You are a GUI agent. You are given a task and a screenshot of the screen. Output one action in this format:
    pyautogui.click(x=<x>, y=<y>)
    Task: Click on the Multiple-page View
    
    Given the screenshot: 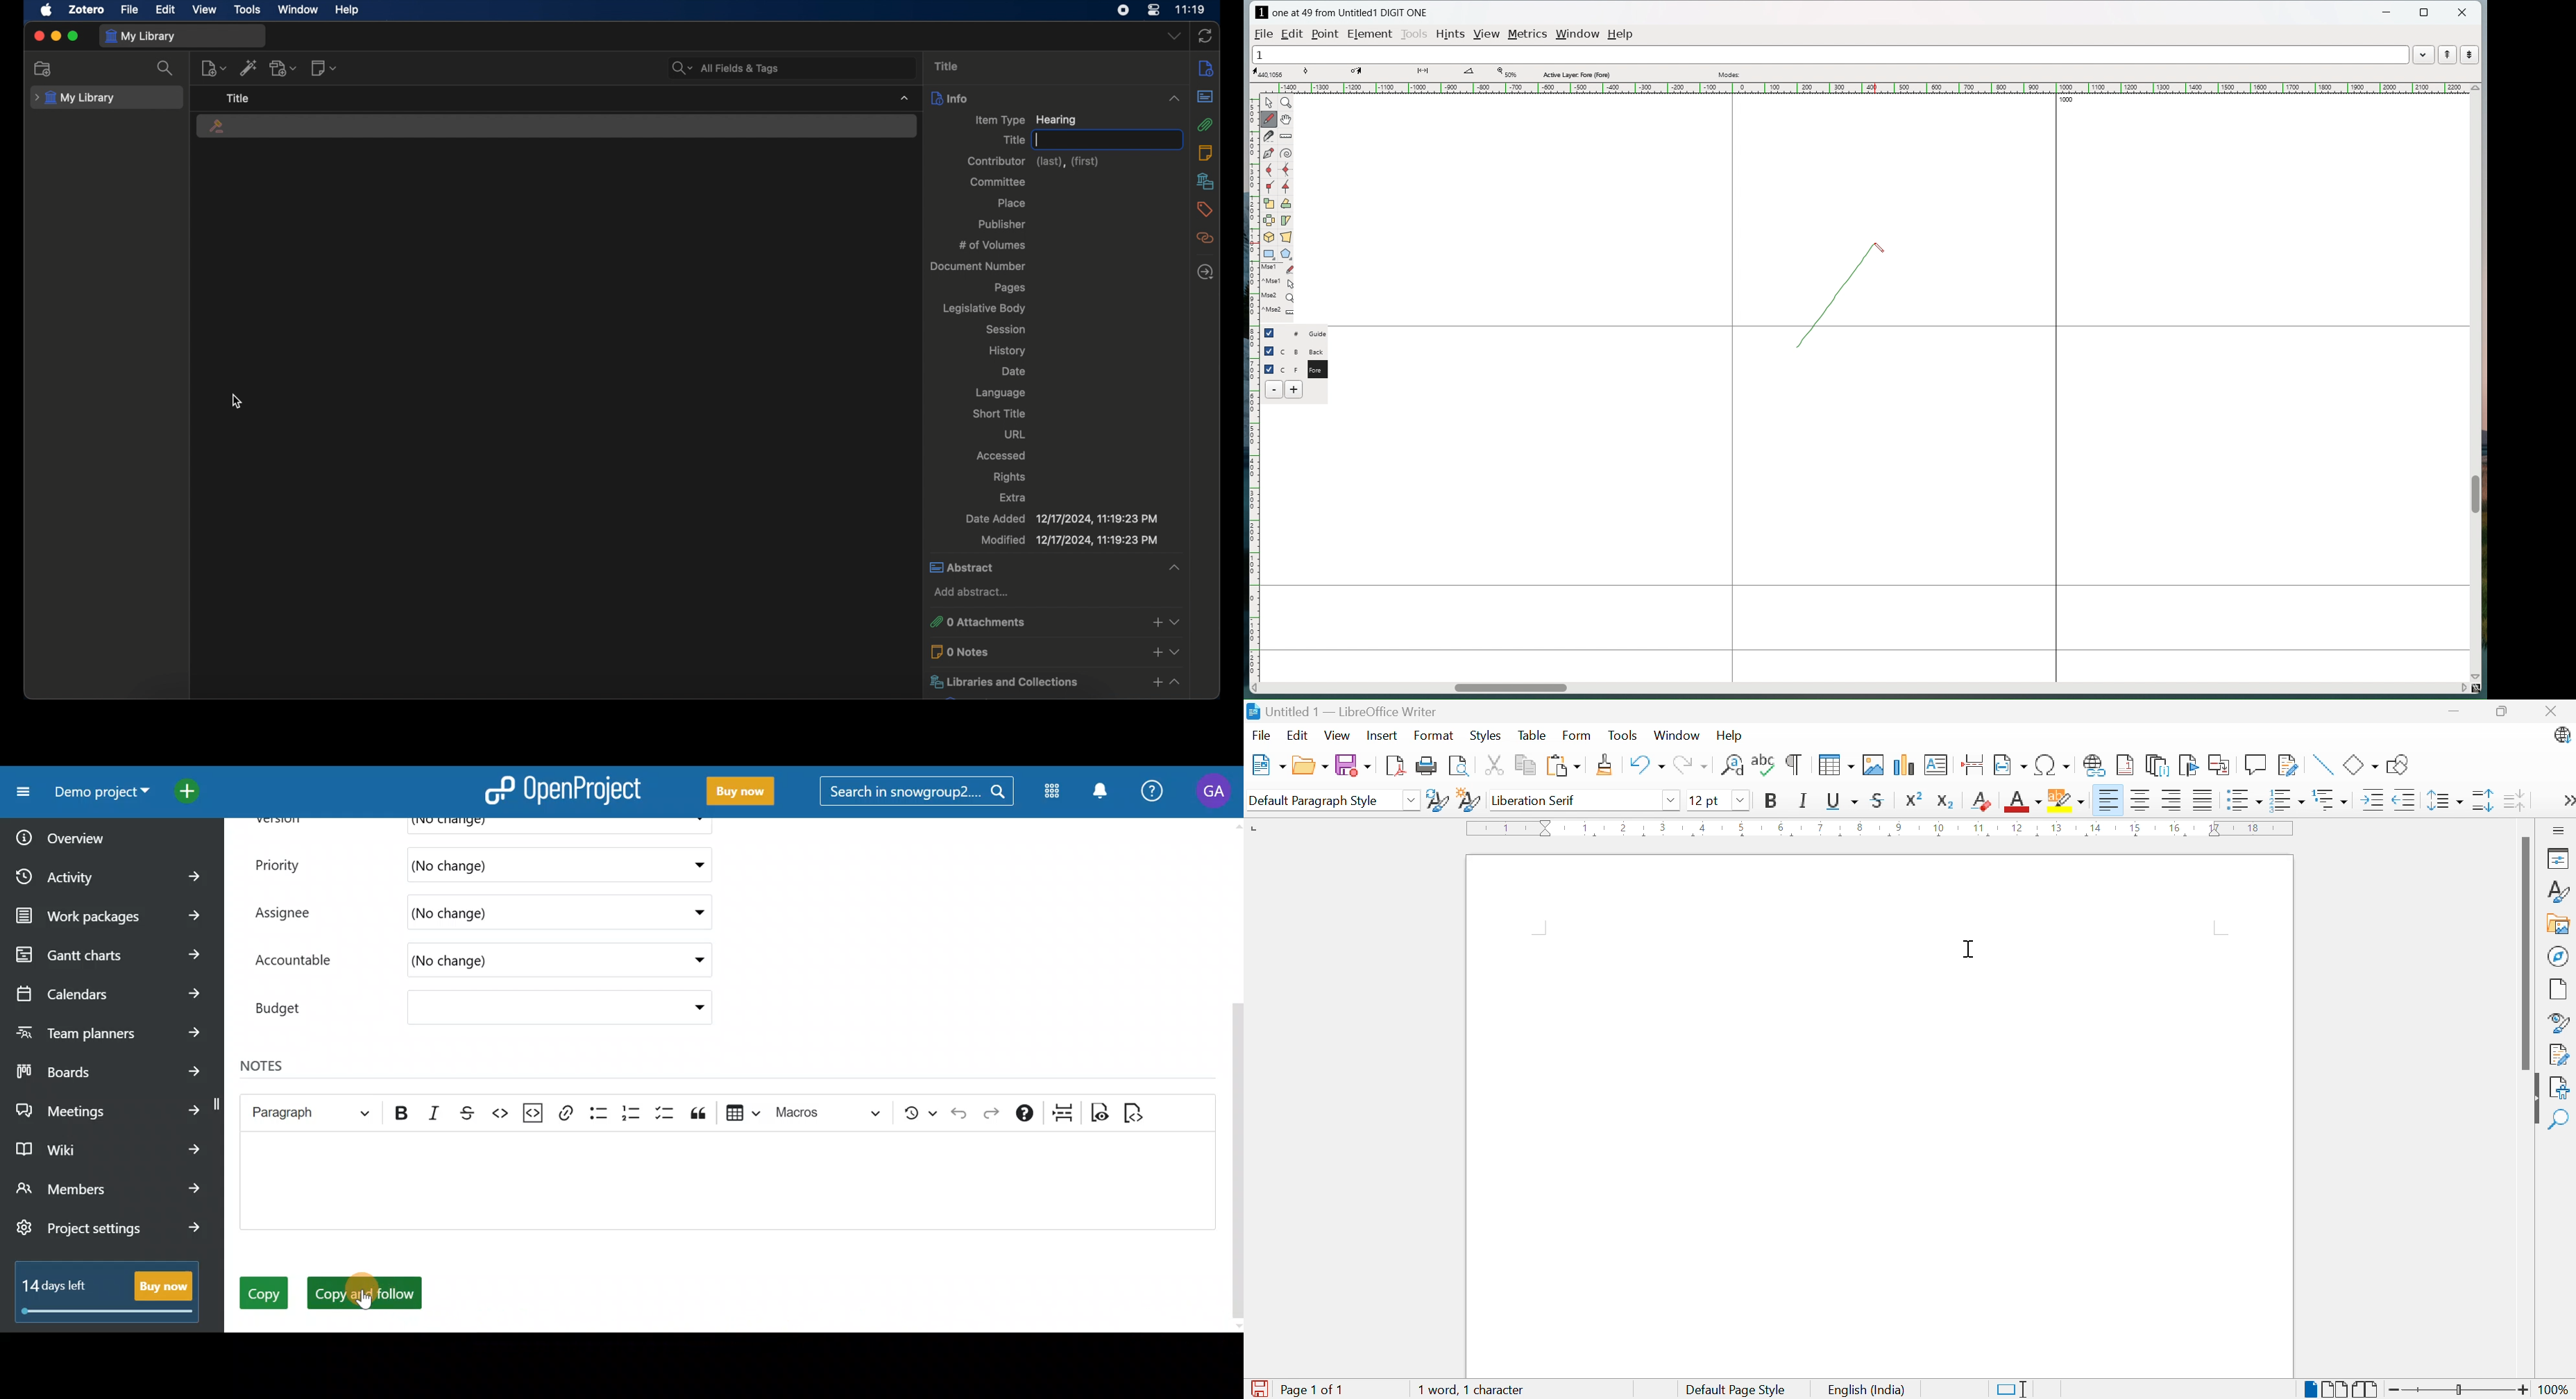 What is the action you would take?
    pyautogui.click(x=2337, y=1387)
    